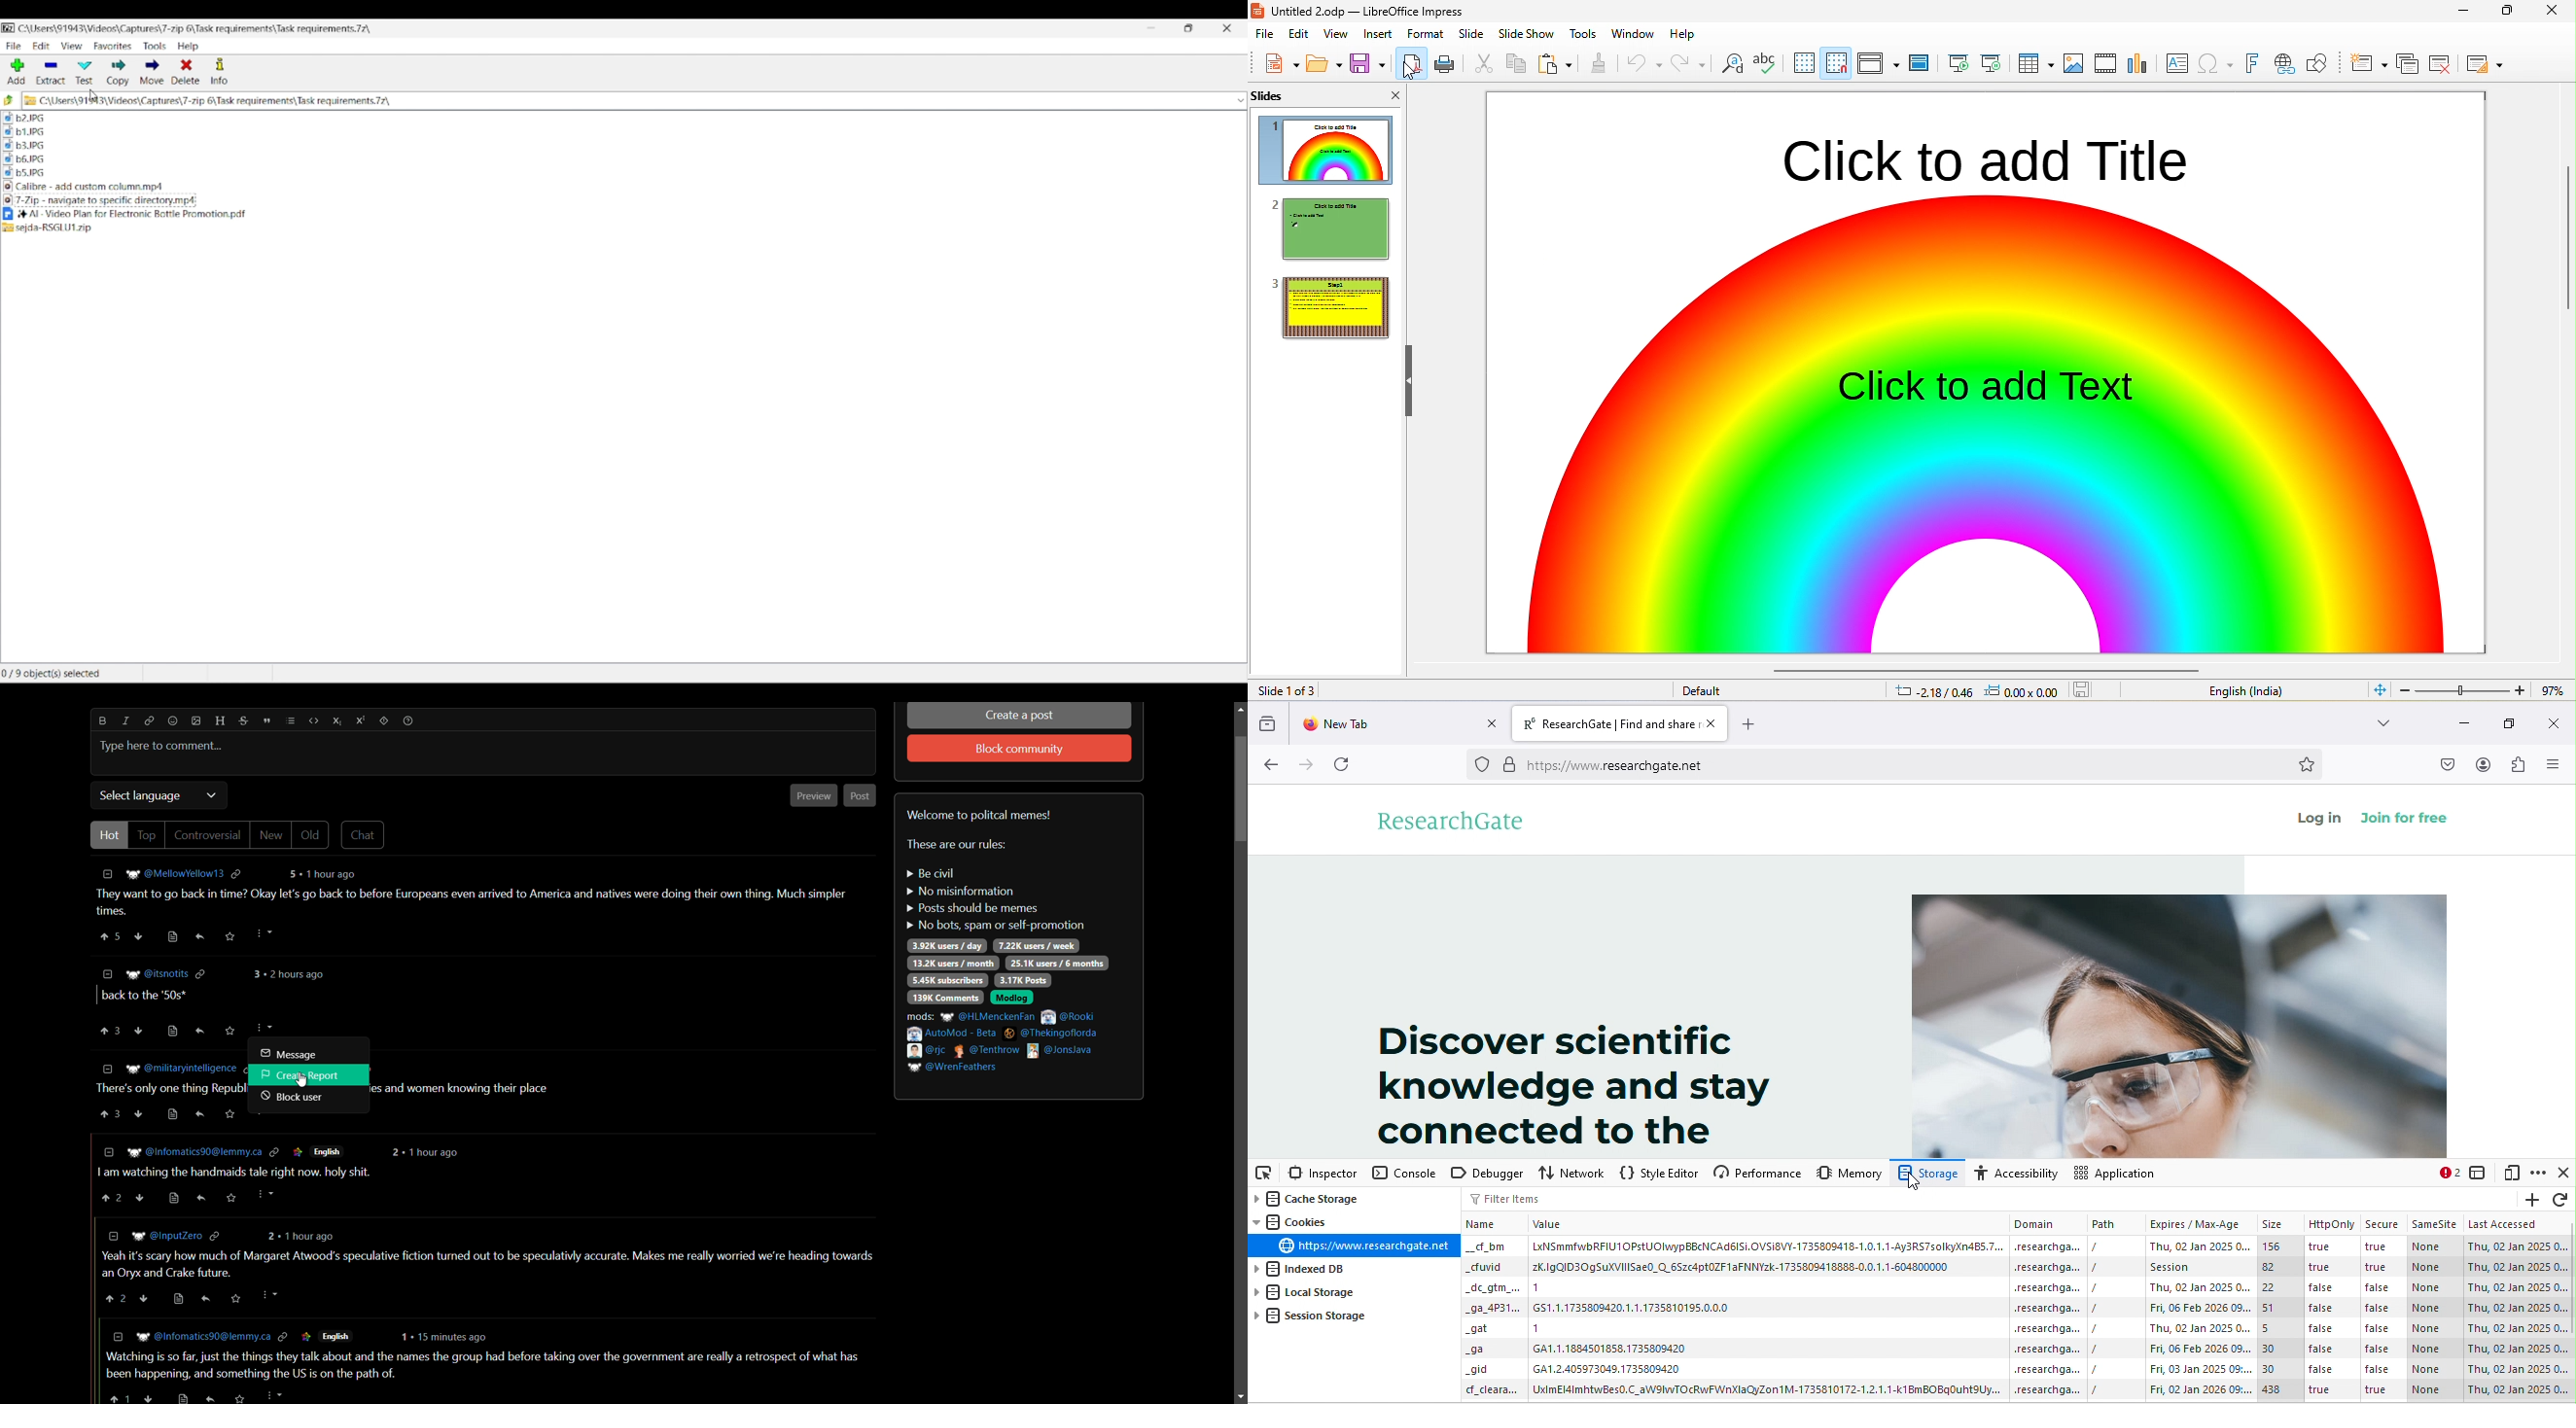 The height and width of the screenshot is (1428, 2576). Describe the element at coordinates (194, 29) in the screenshot. I see `Folder location` at that location.